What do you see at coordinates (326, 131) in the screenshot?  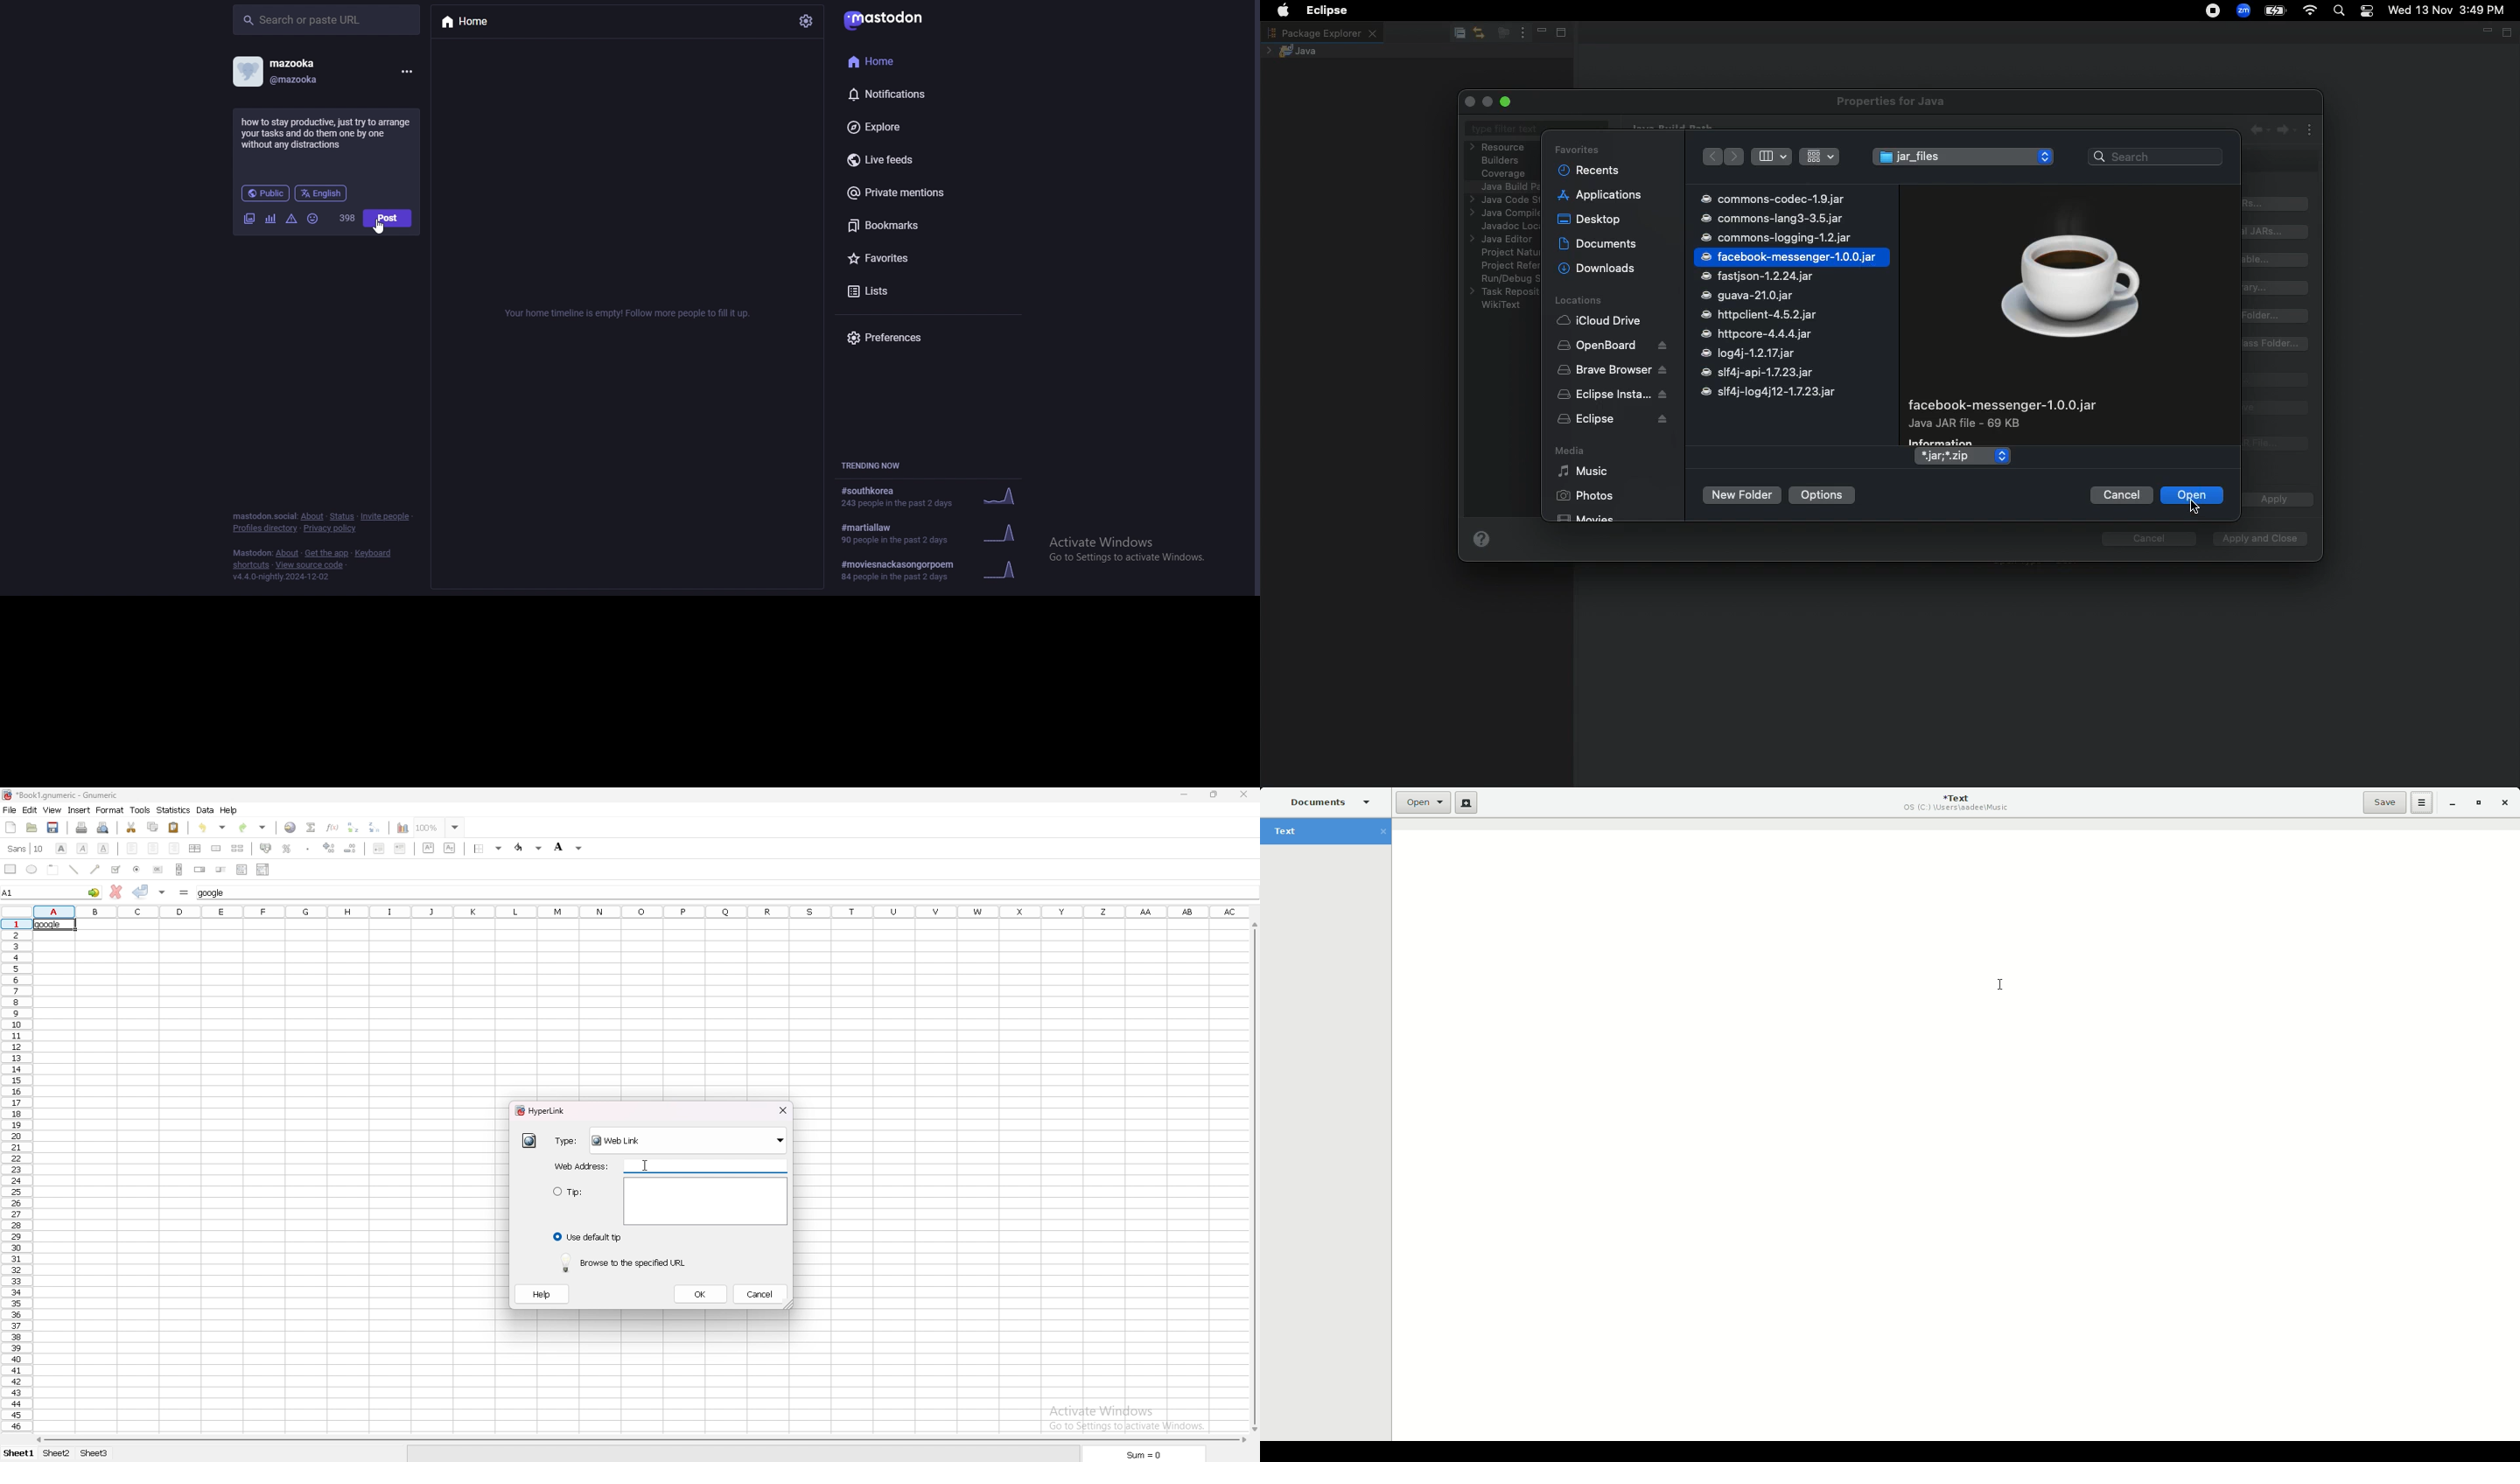 I see `productivity status` at bounding box center [326, 131].